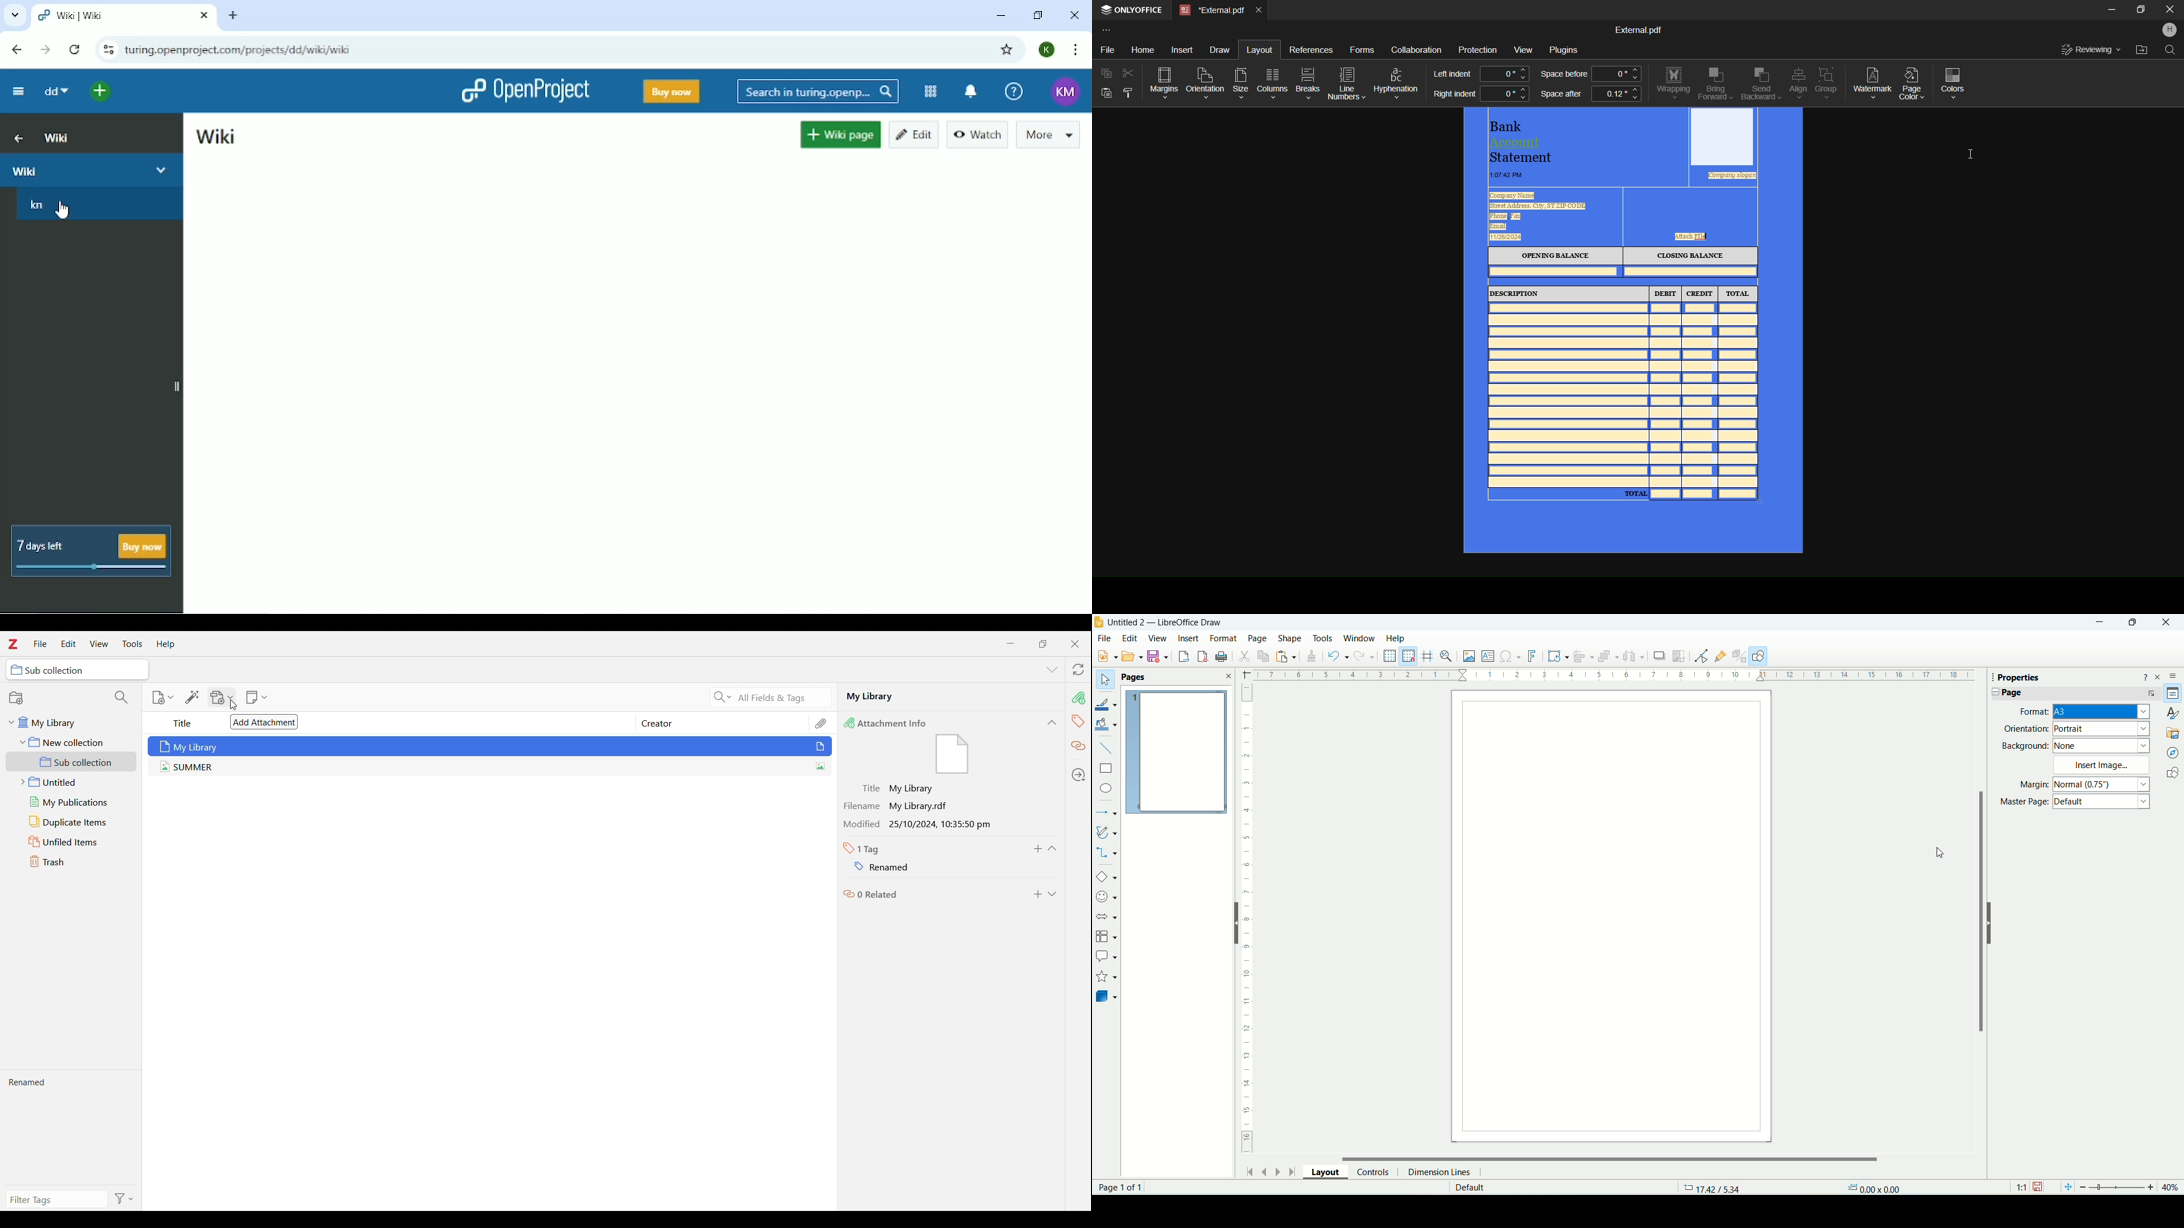 This screenshot has height=1232, width=2184. Describe the element at coordinates (74, 822) in the screenshot. I see `Duplicate items folder` at that location.